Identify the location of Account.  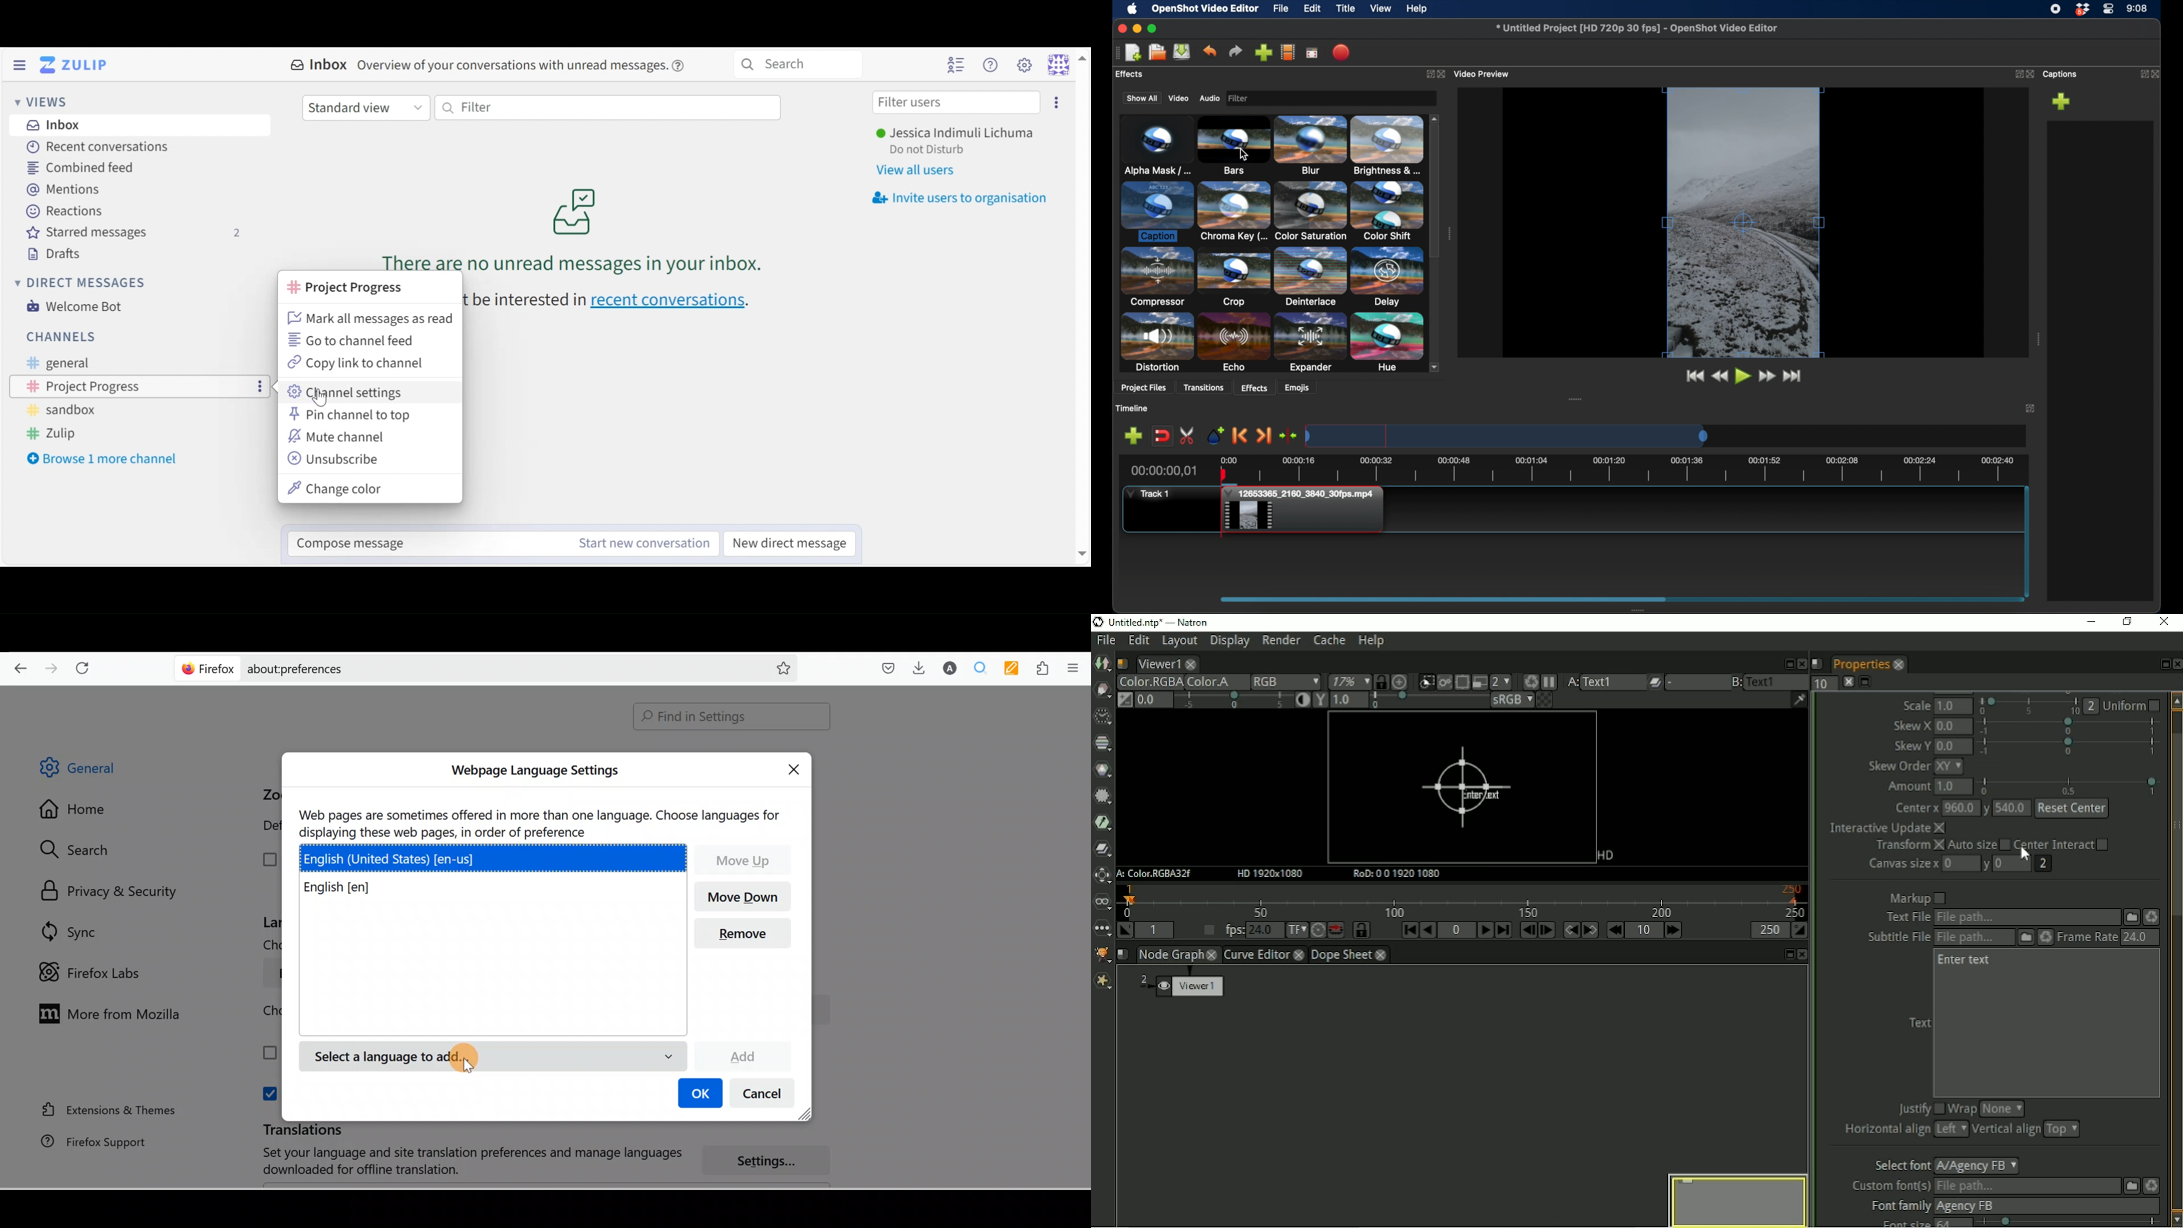
(948, 668).